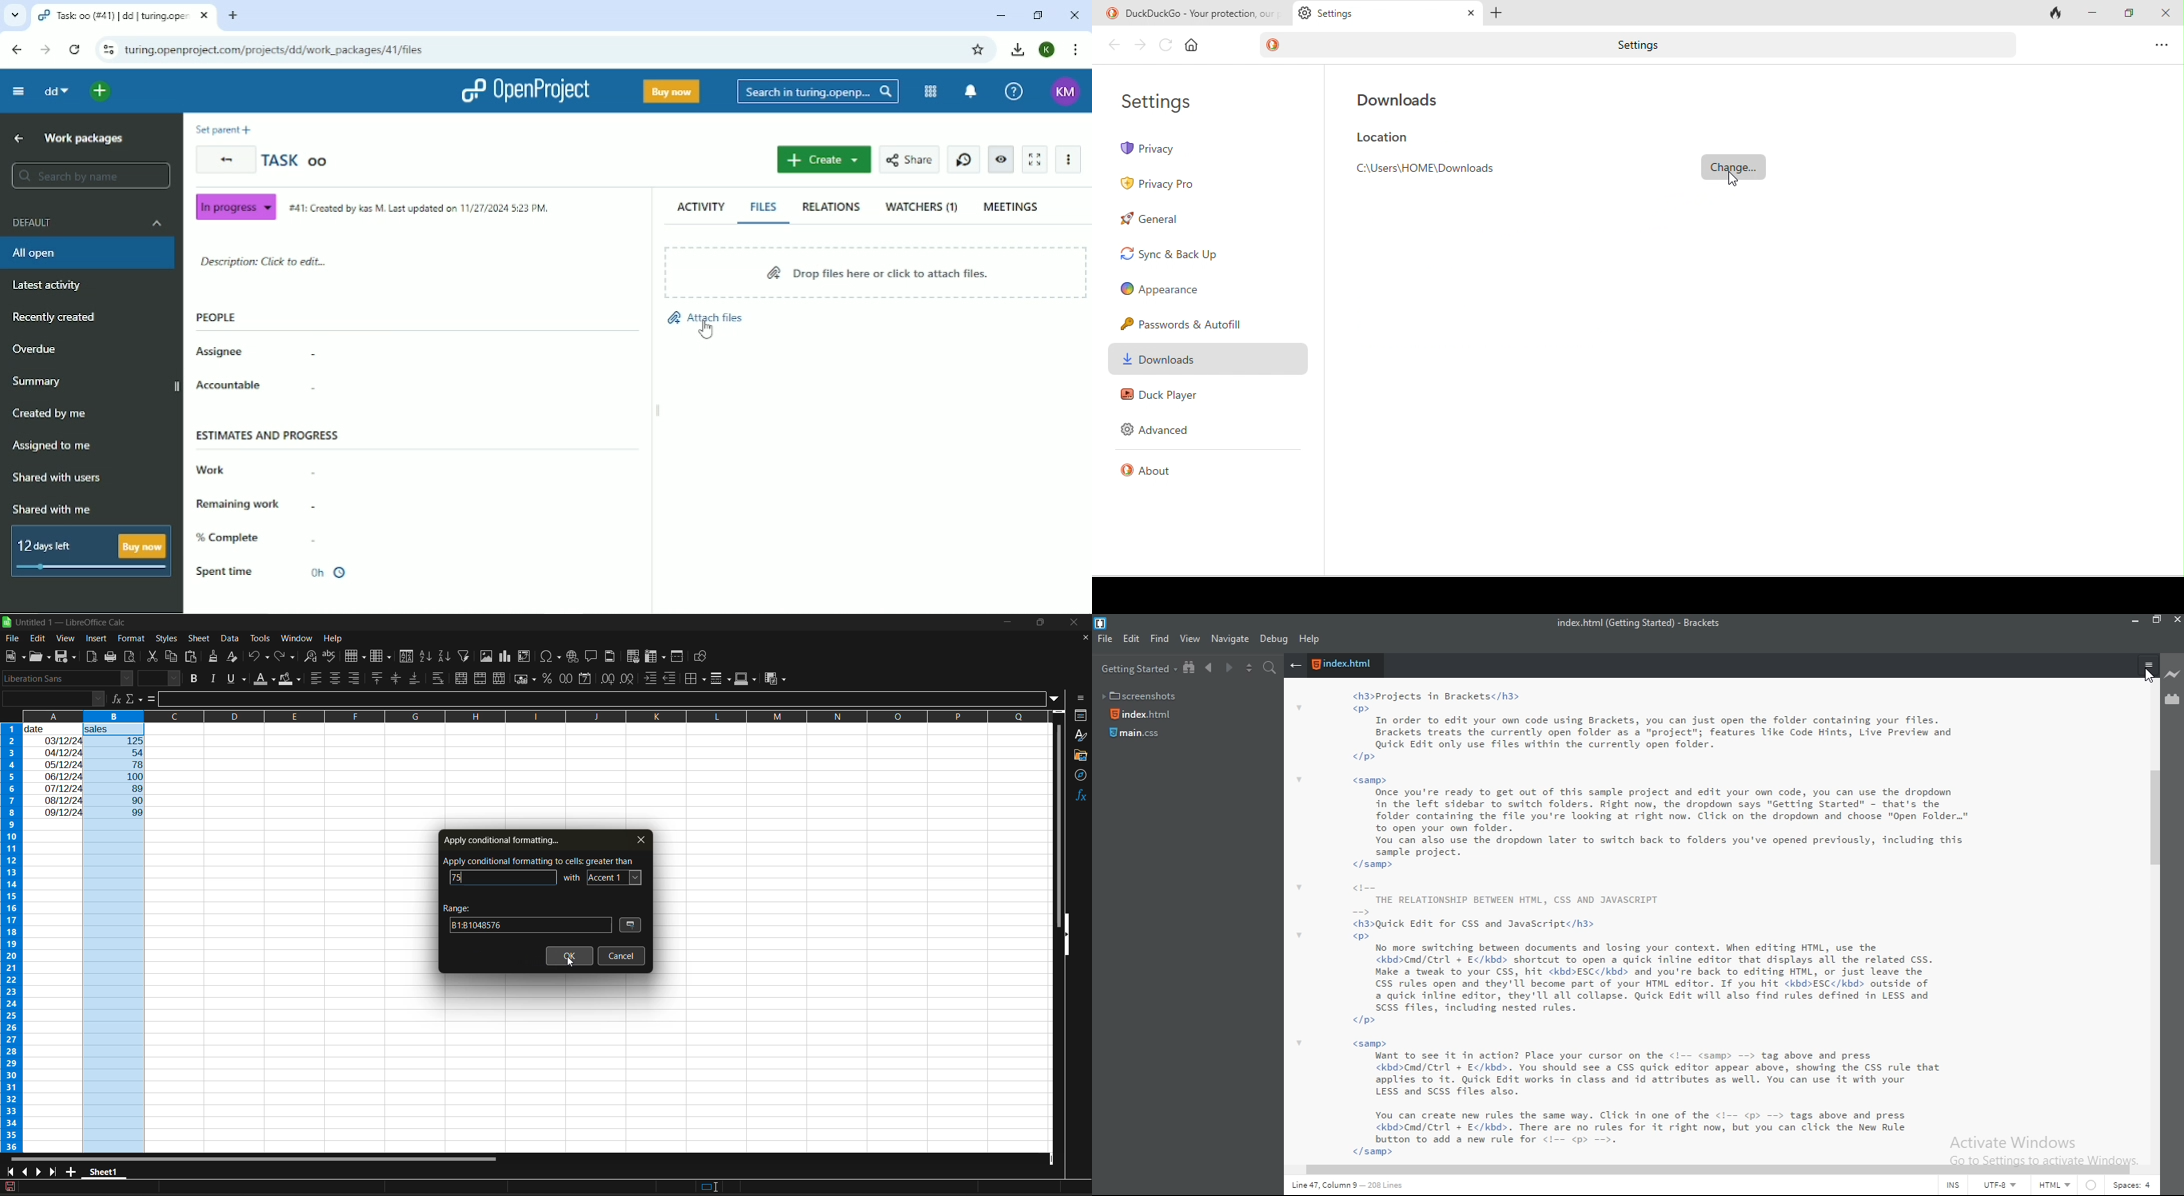 This screenshot has width=2184, height=1204. Describe the element at coordinates (1081, 623) in the screenshot. I see `close` at that location.